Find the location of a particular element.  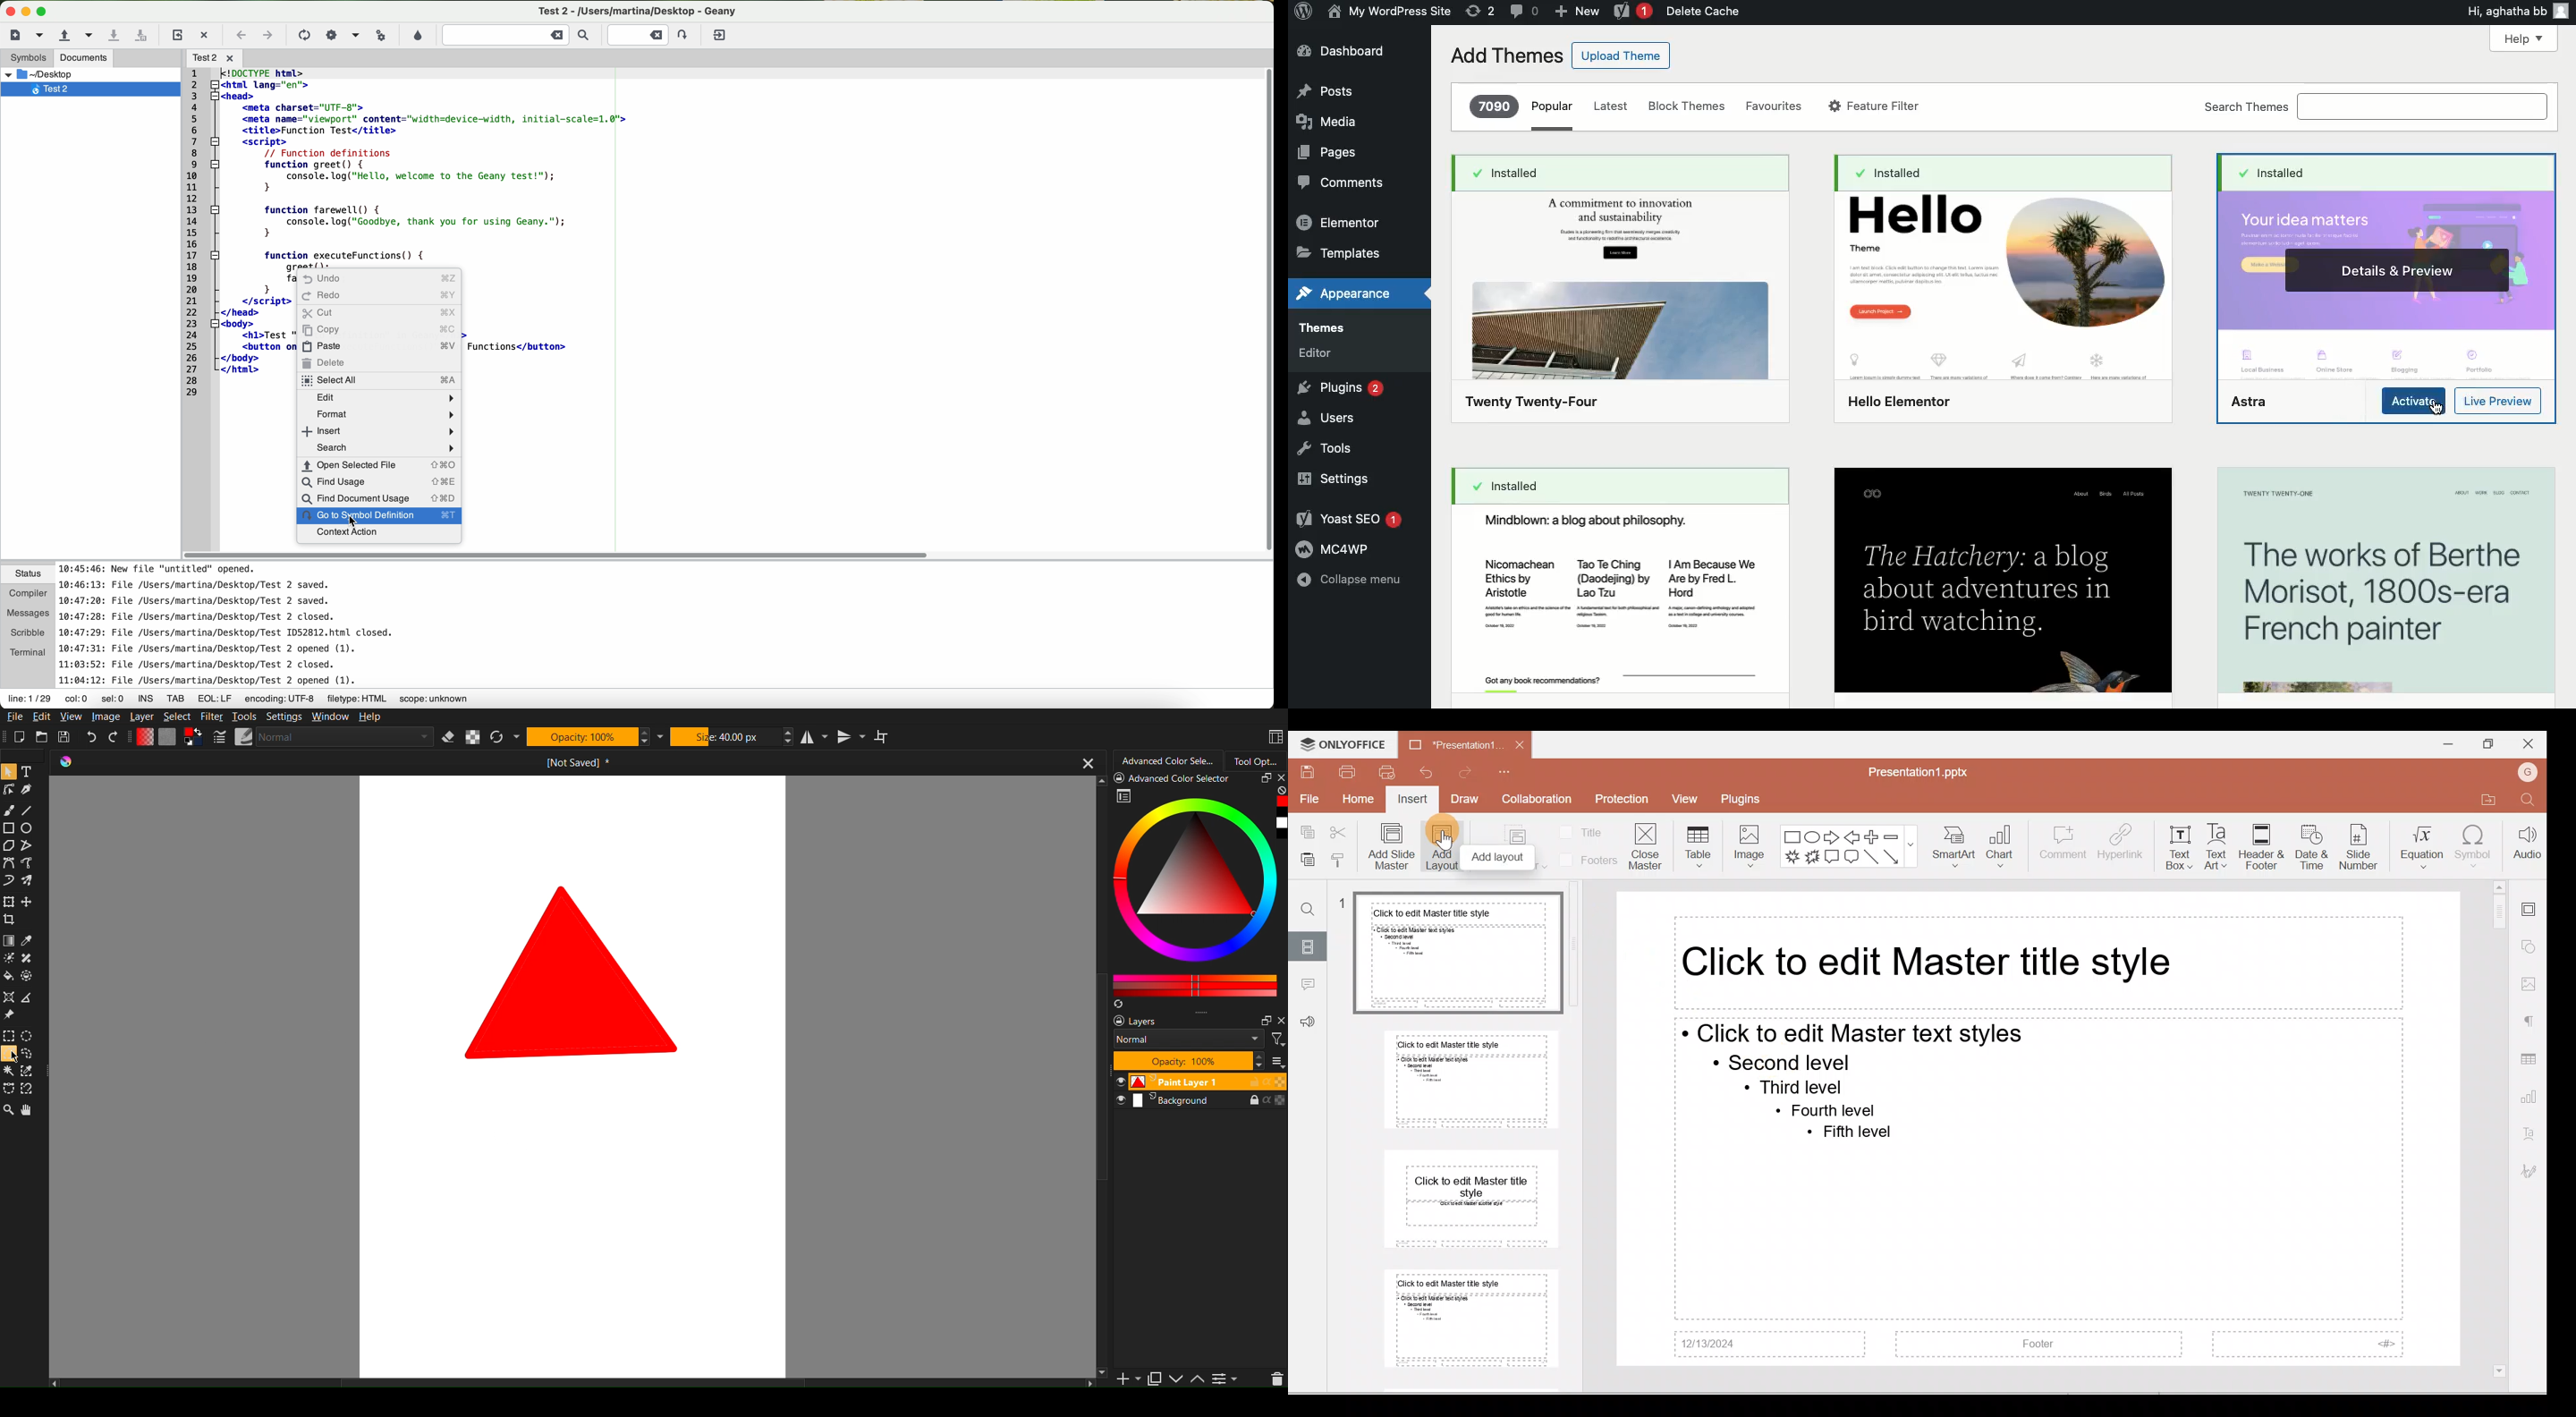

Activate is located at coordinates (2411, 400).